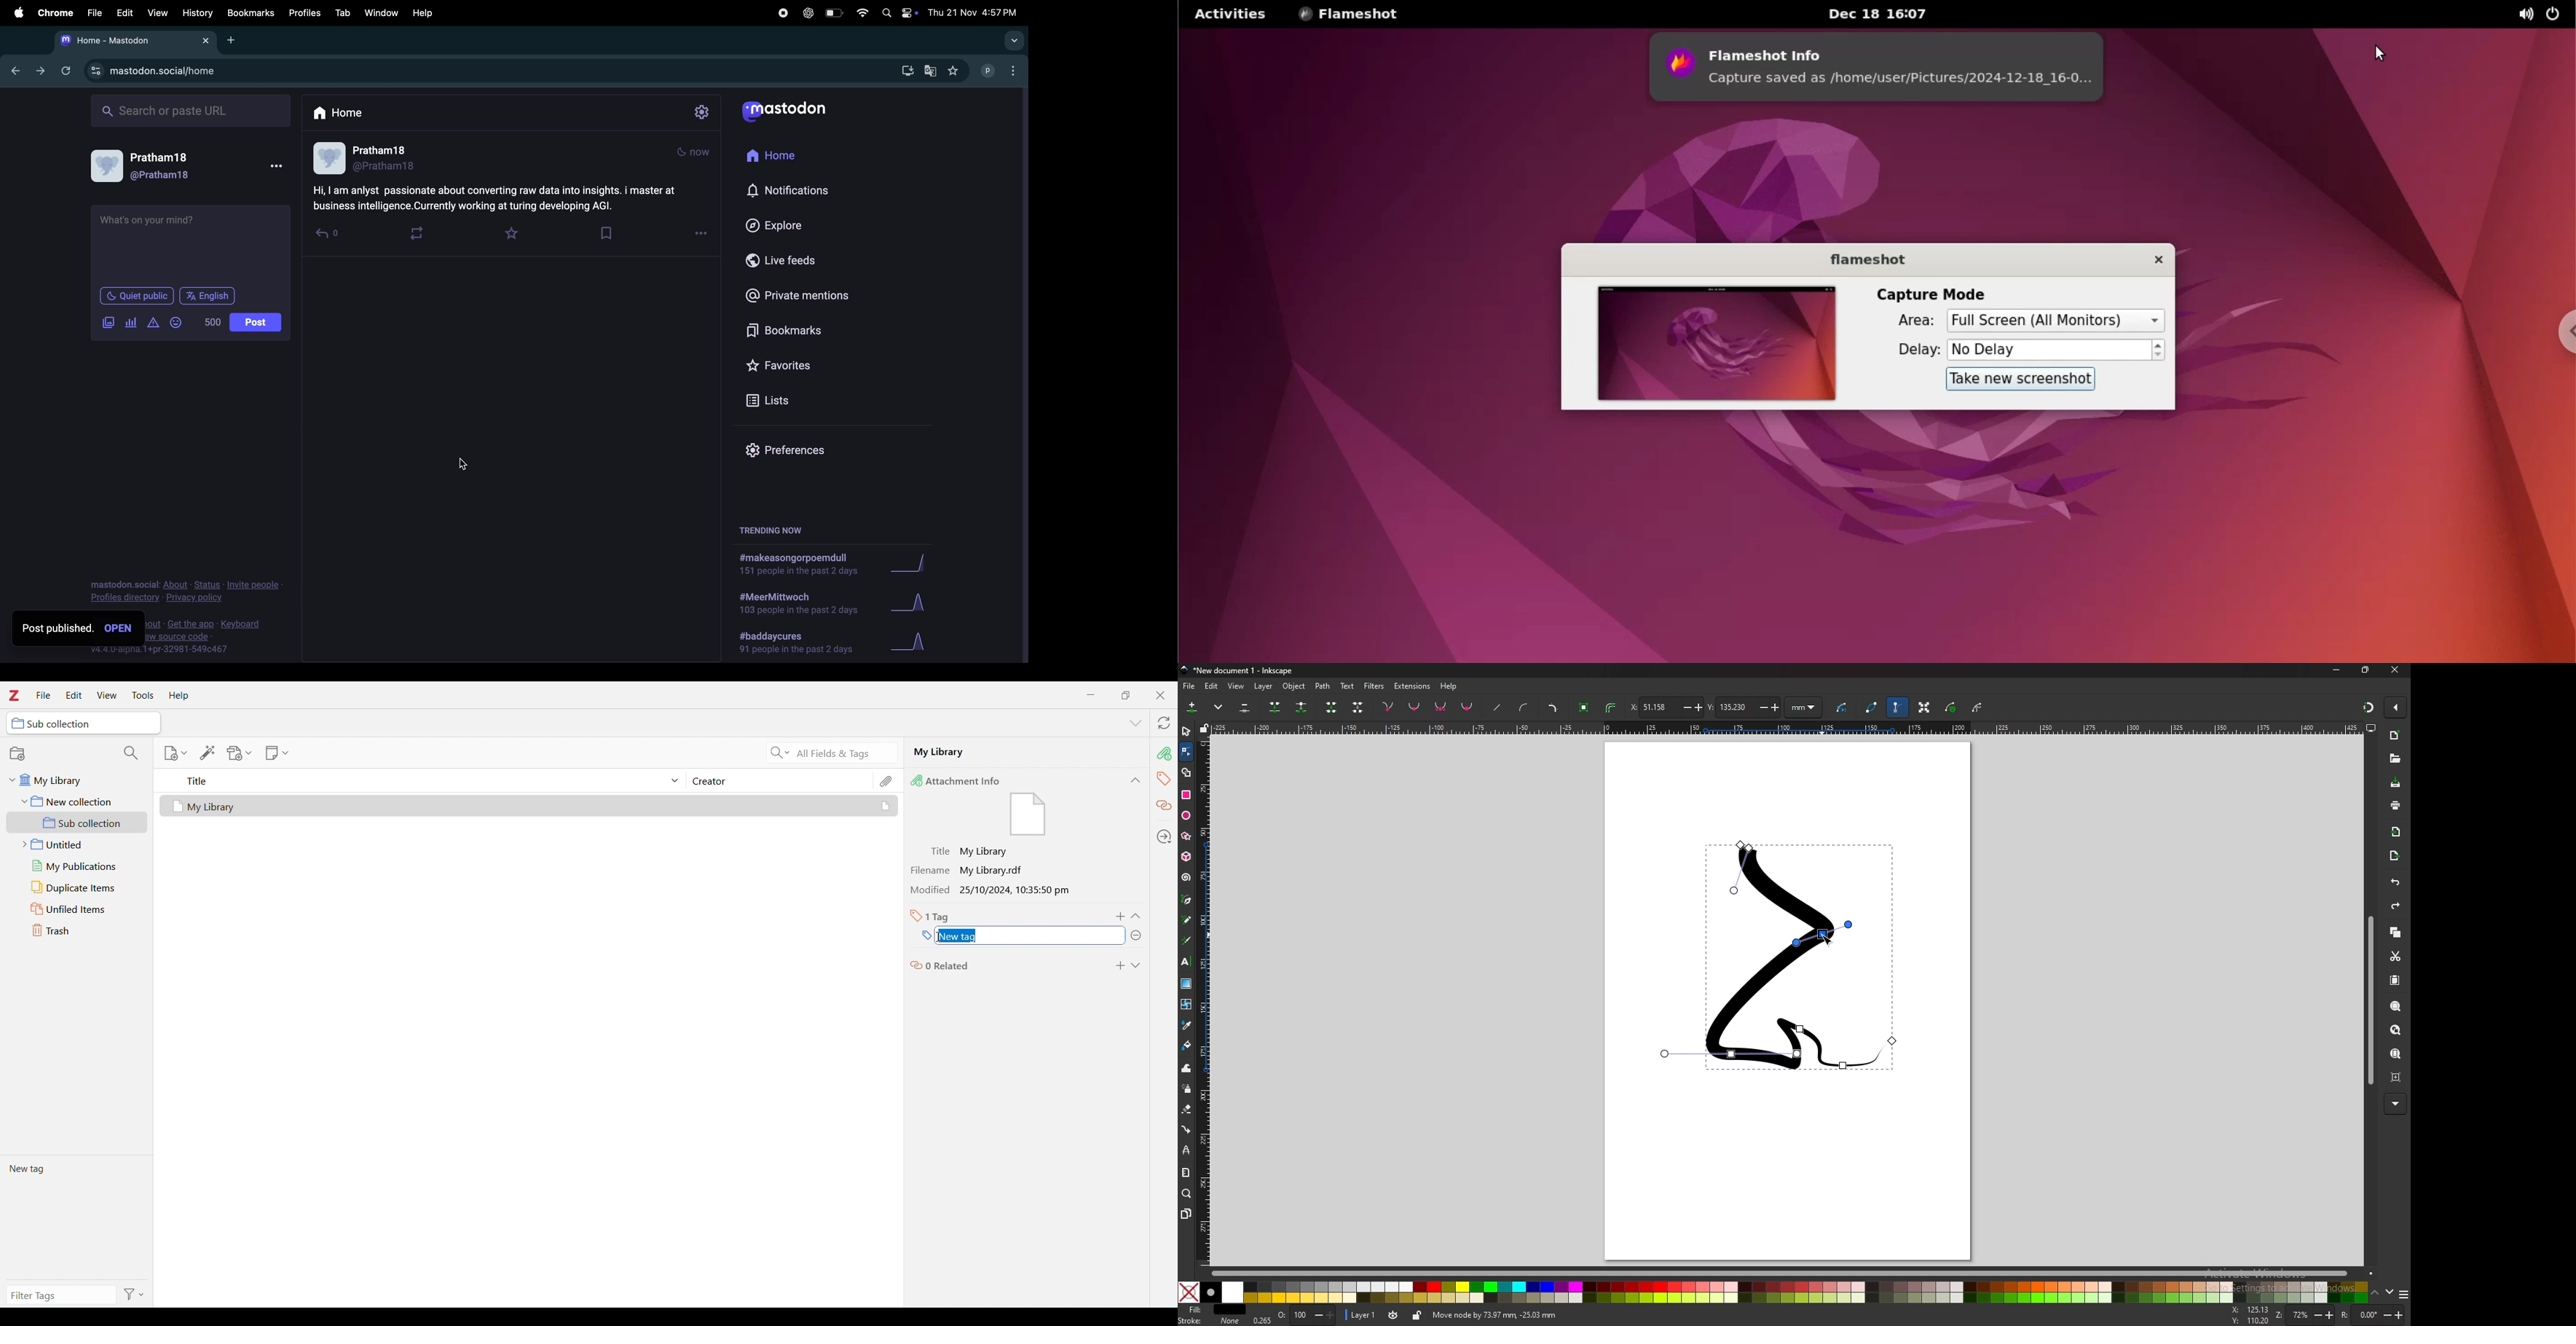 The image size is (2576, 1344). What do you see at coordinates (153, 324) in the screenshot?
I see `add content warning` at bounding box center [153, 324].